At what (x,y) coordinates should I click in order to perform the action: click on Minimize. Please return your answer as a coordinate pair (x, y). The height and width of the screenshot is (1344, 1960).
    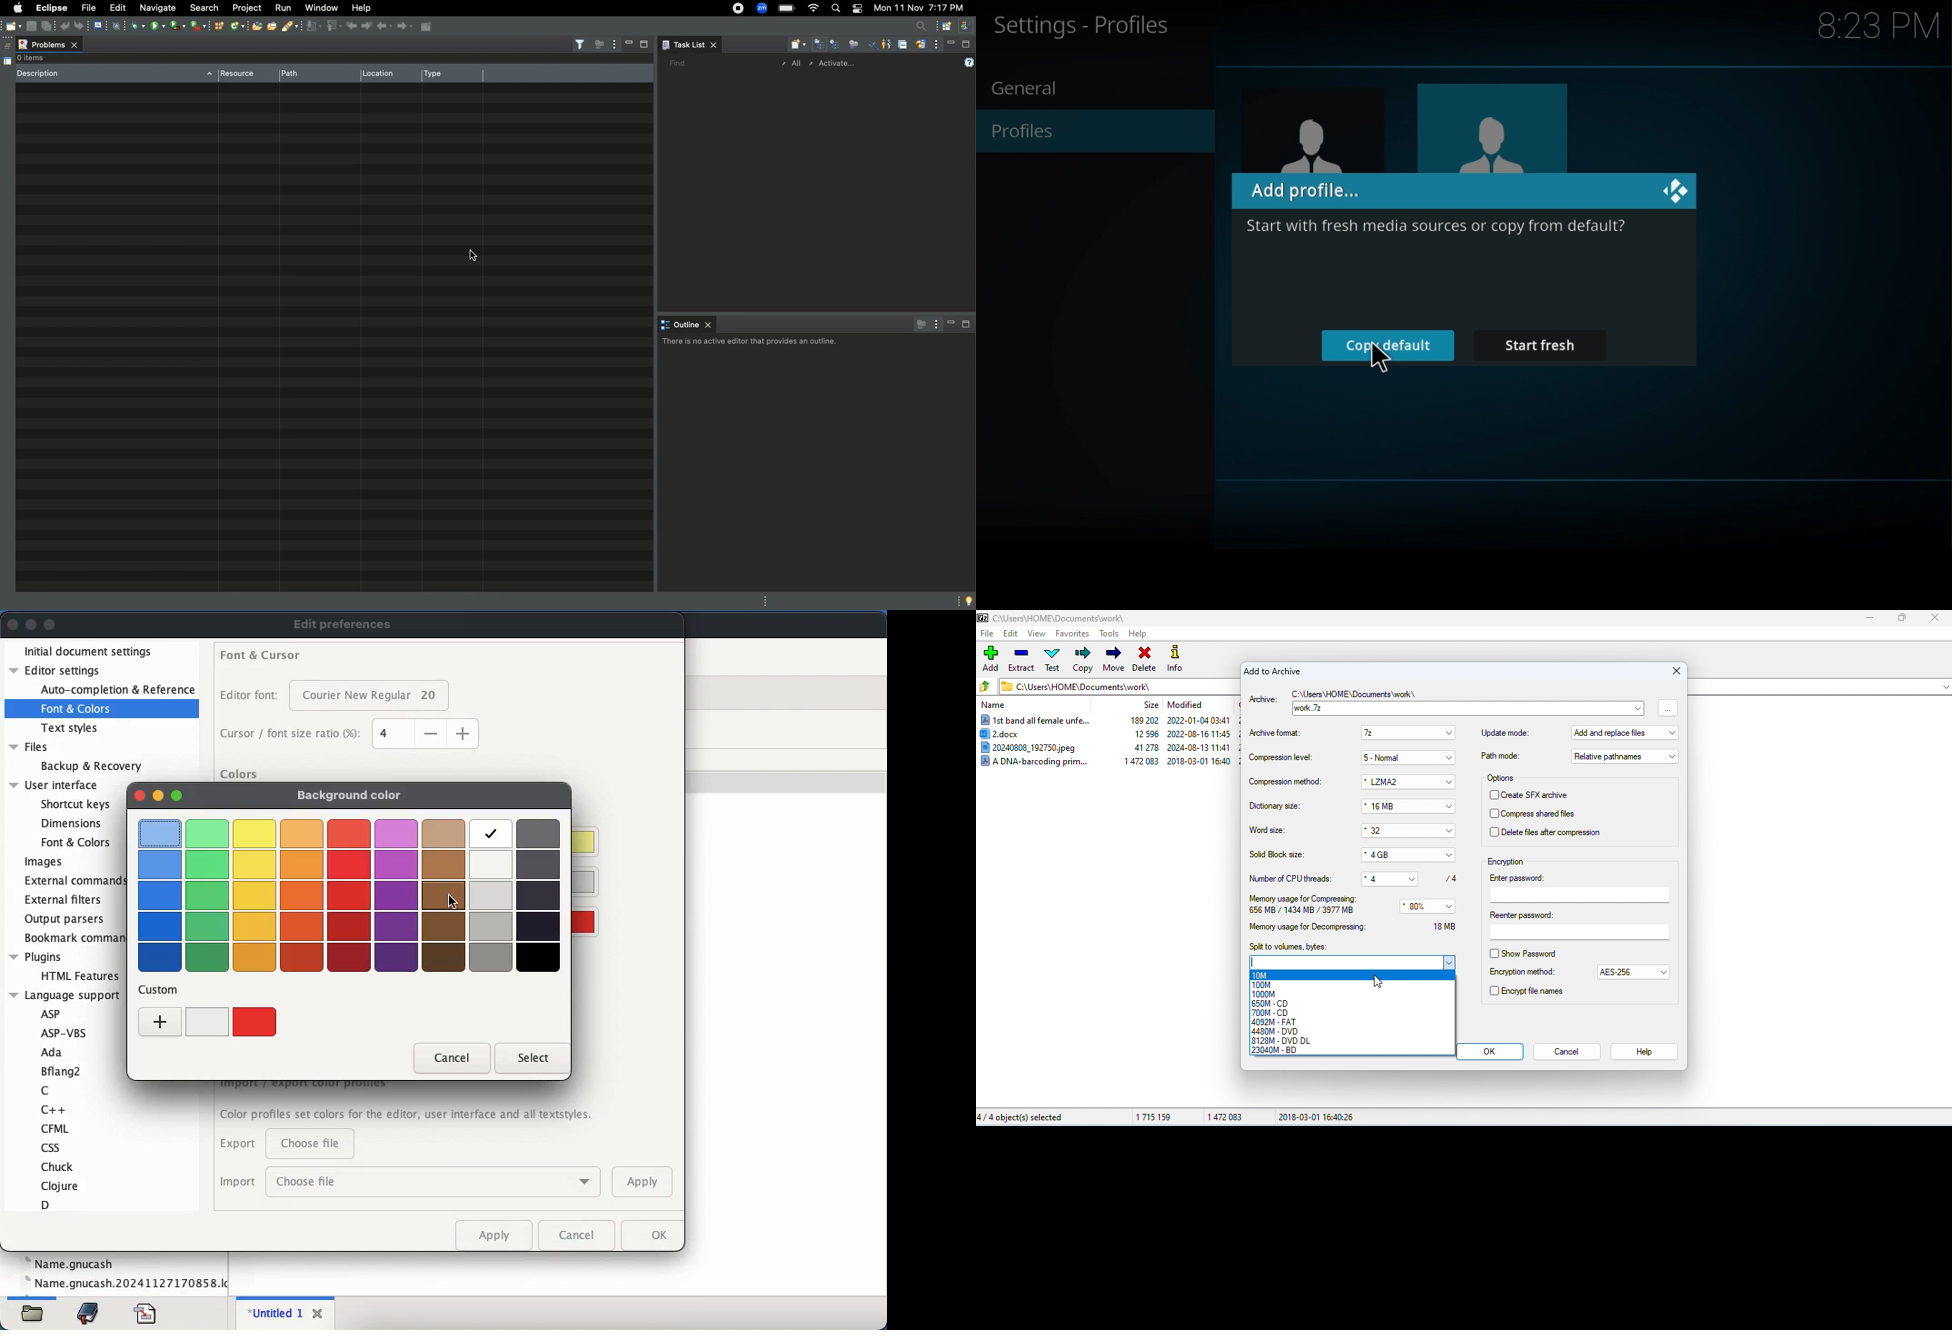
    Looking at the image, I should click on (628, 43).